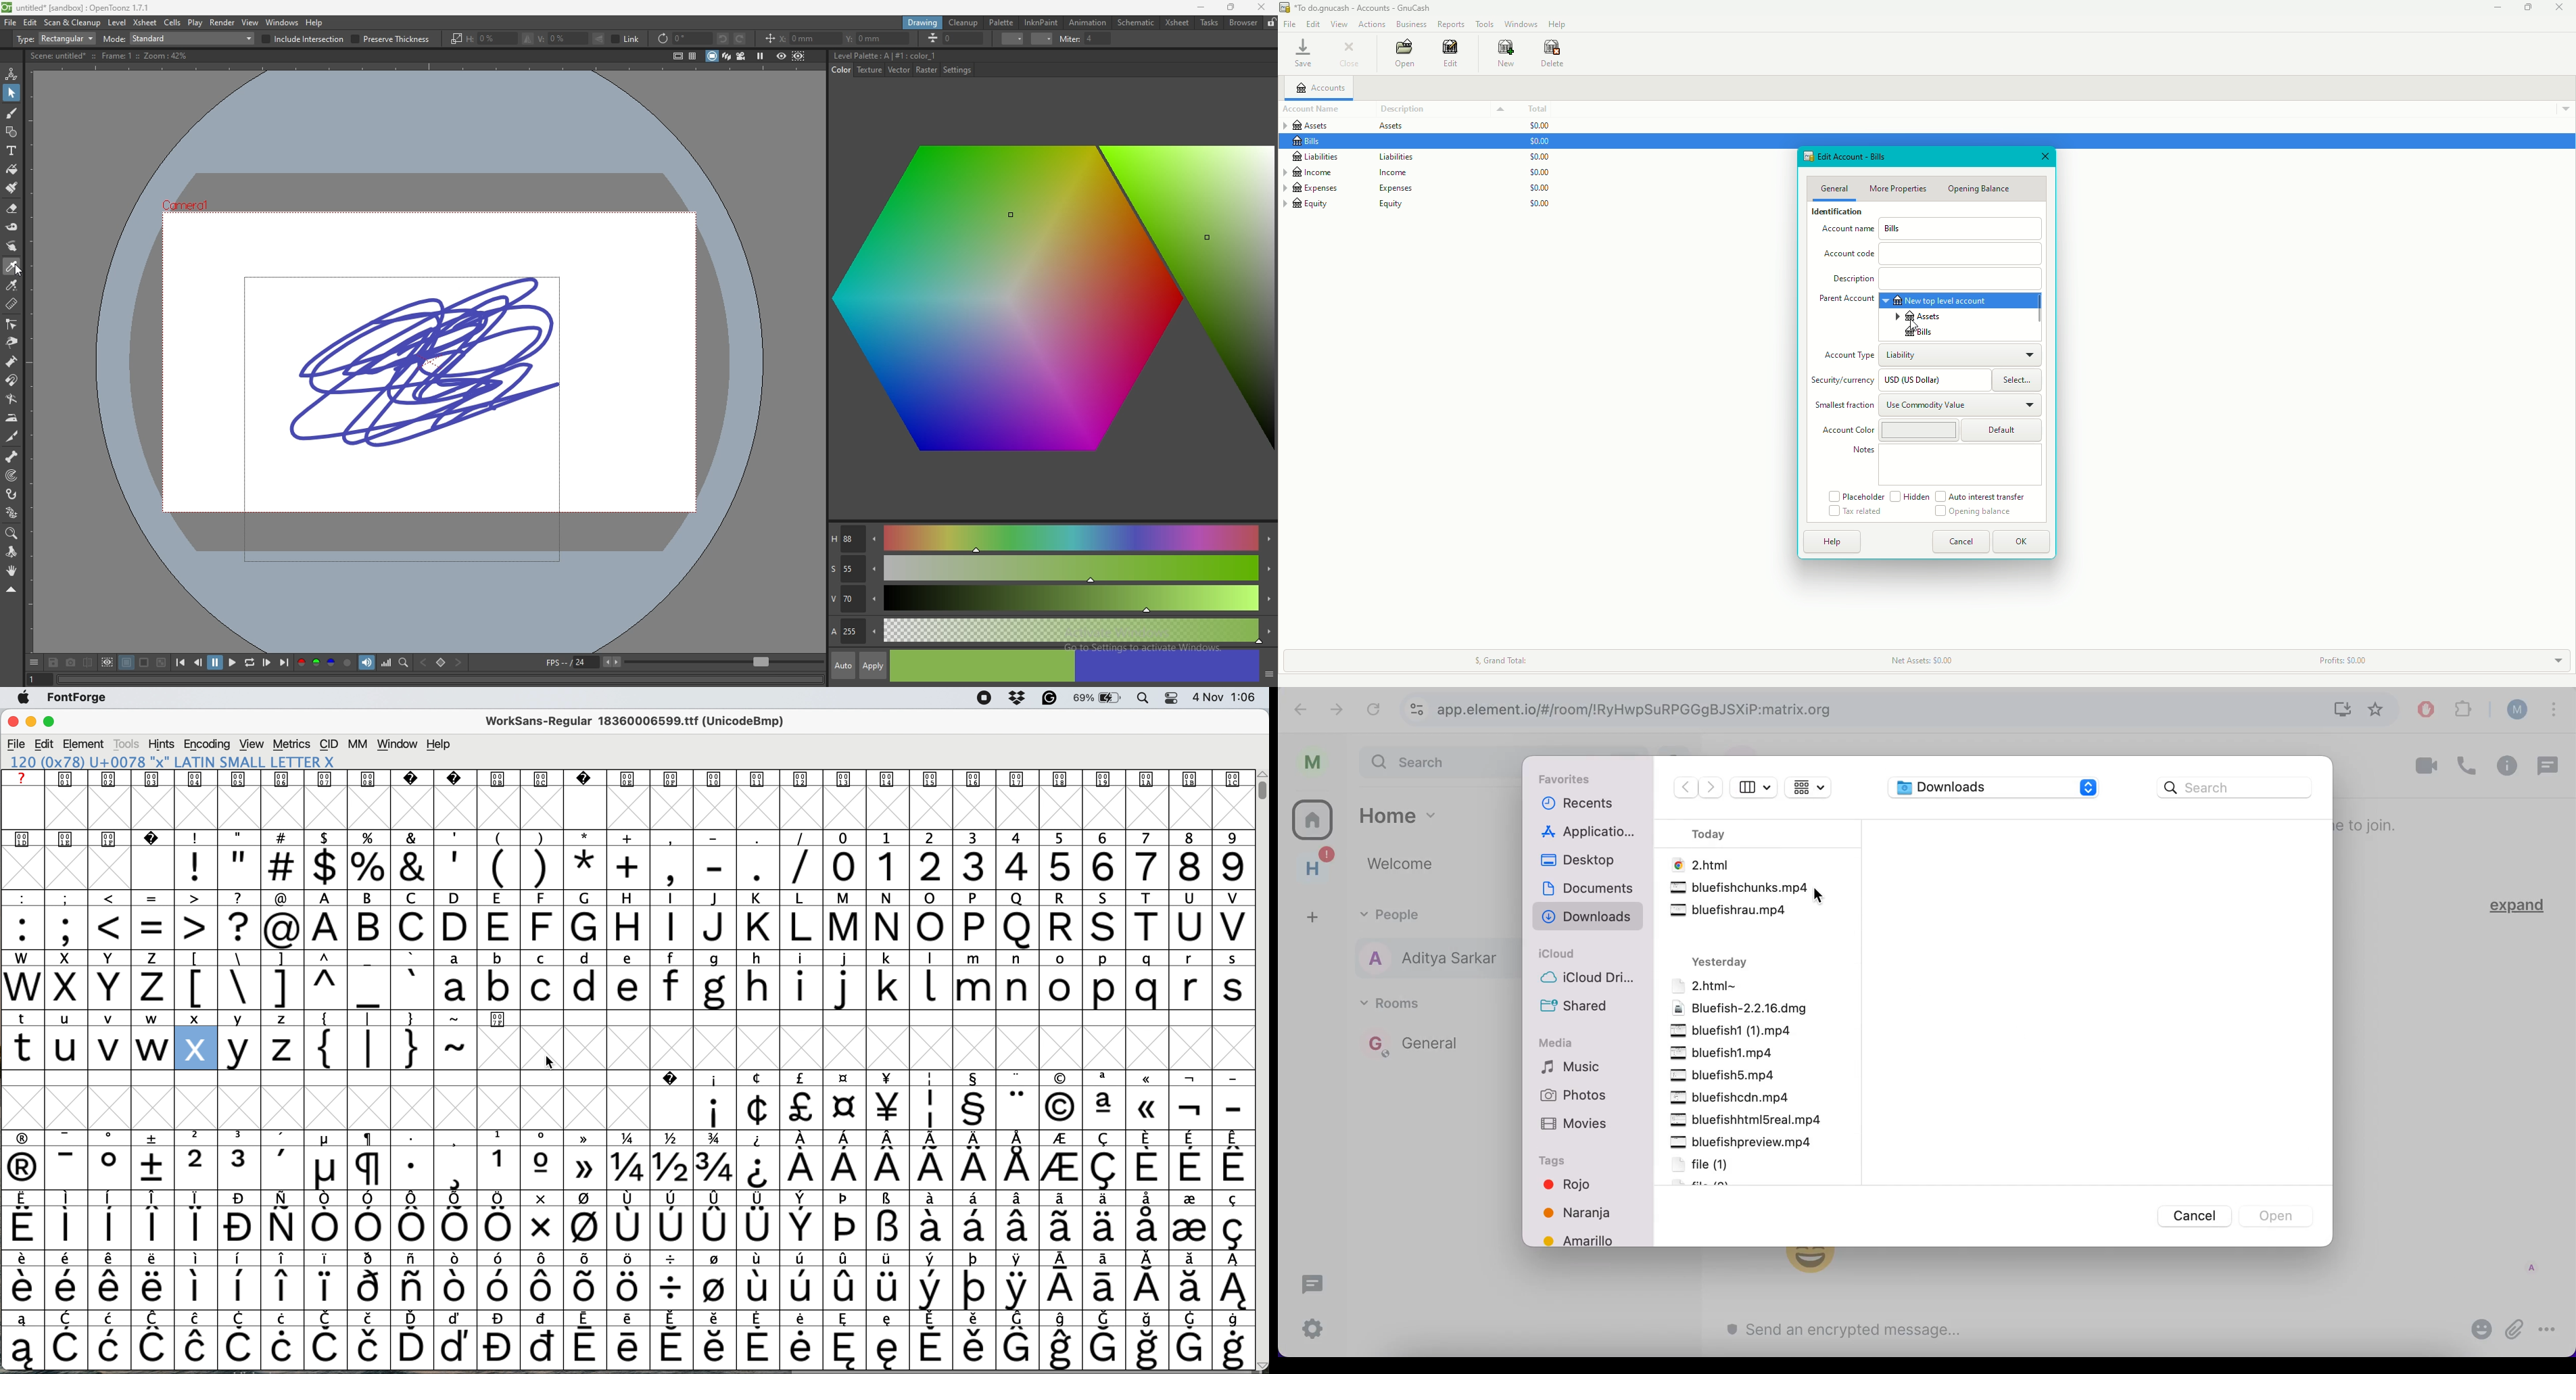 This screenshot has width=2576, height=1400. What do you see at coordinates (77, 7) in the screenshot?
I see `title` at bounding box center [77, 7].